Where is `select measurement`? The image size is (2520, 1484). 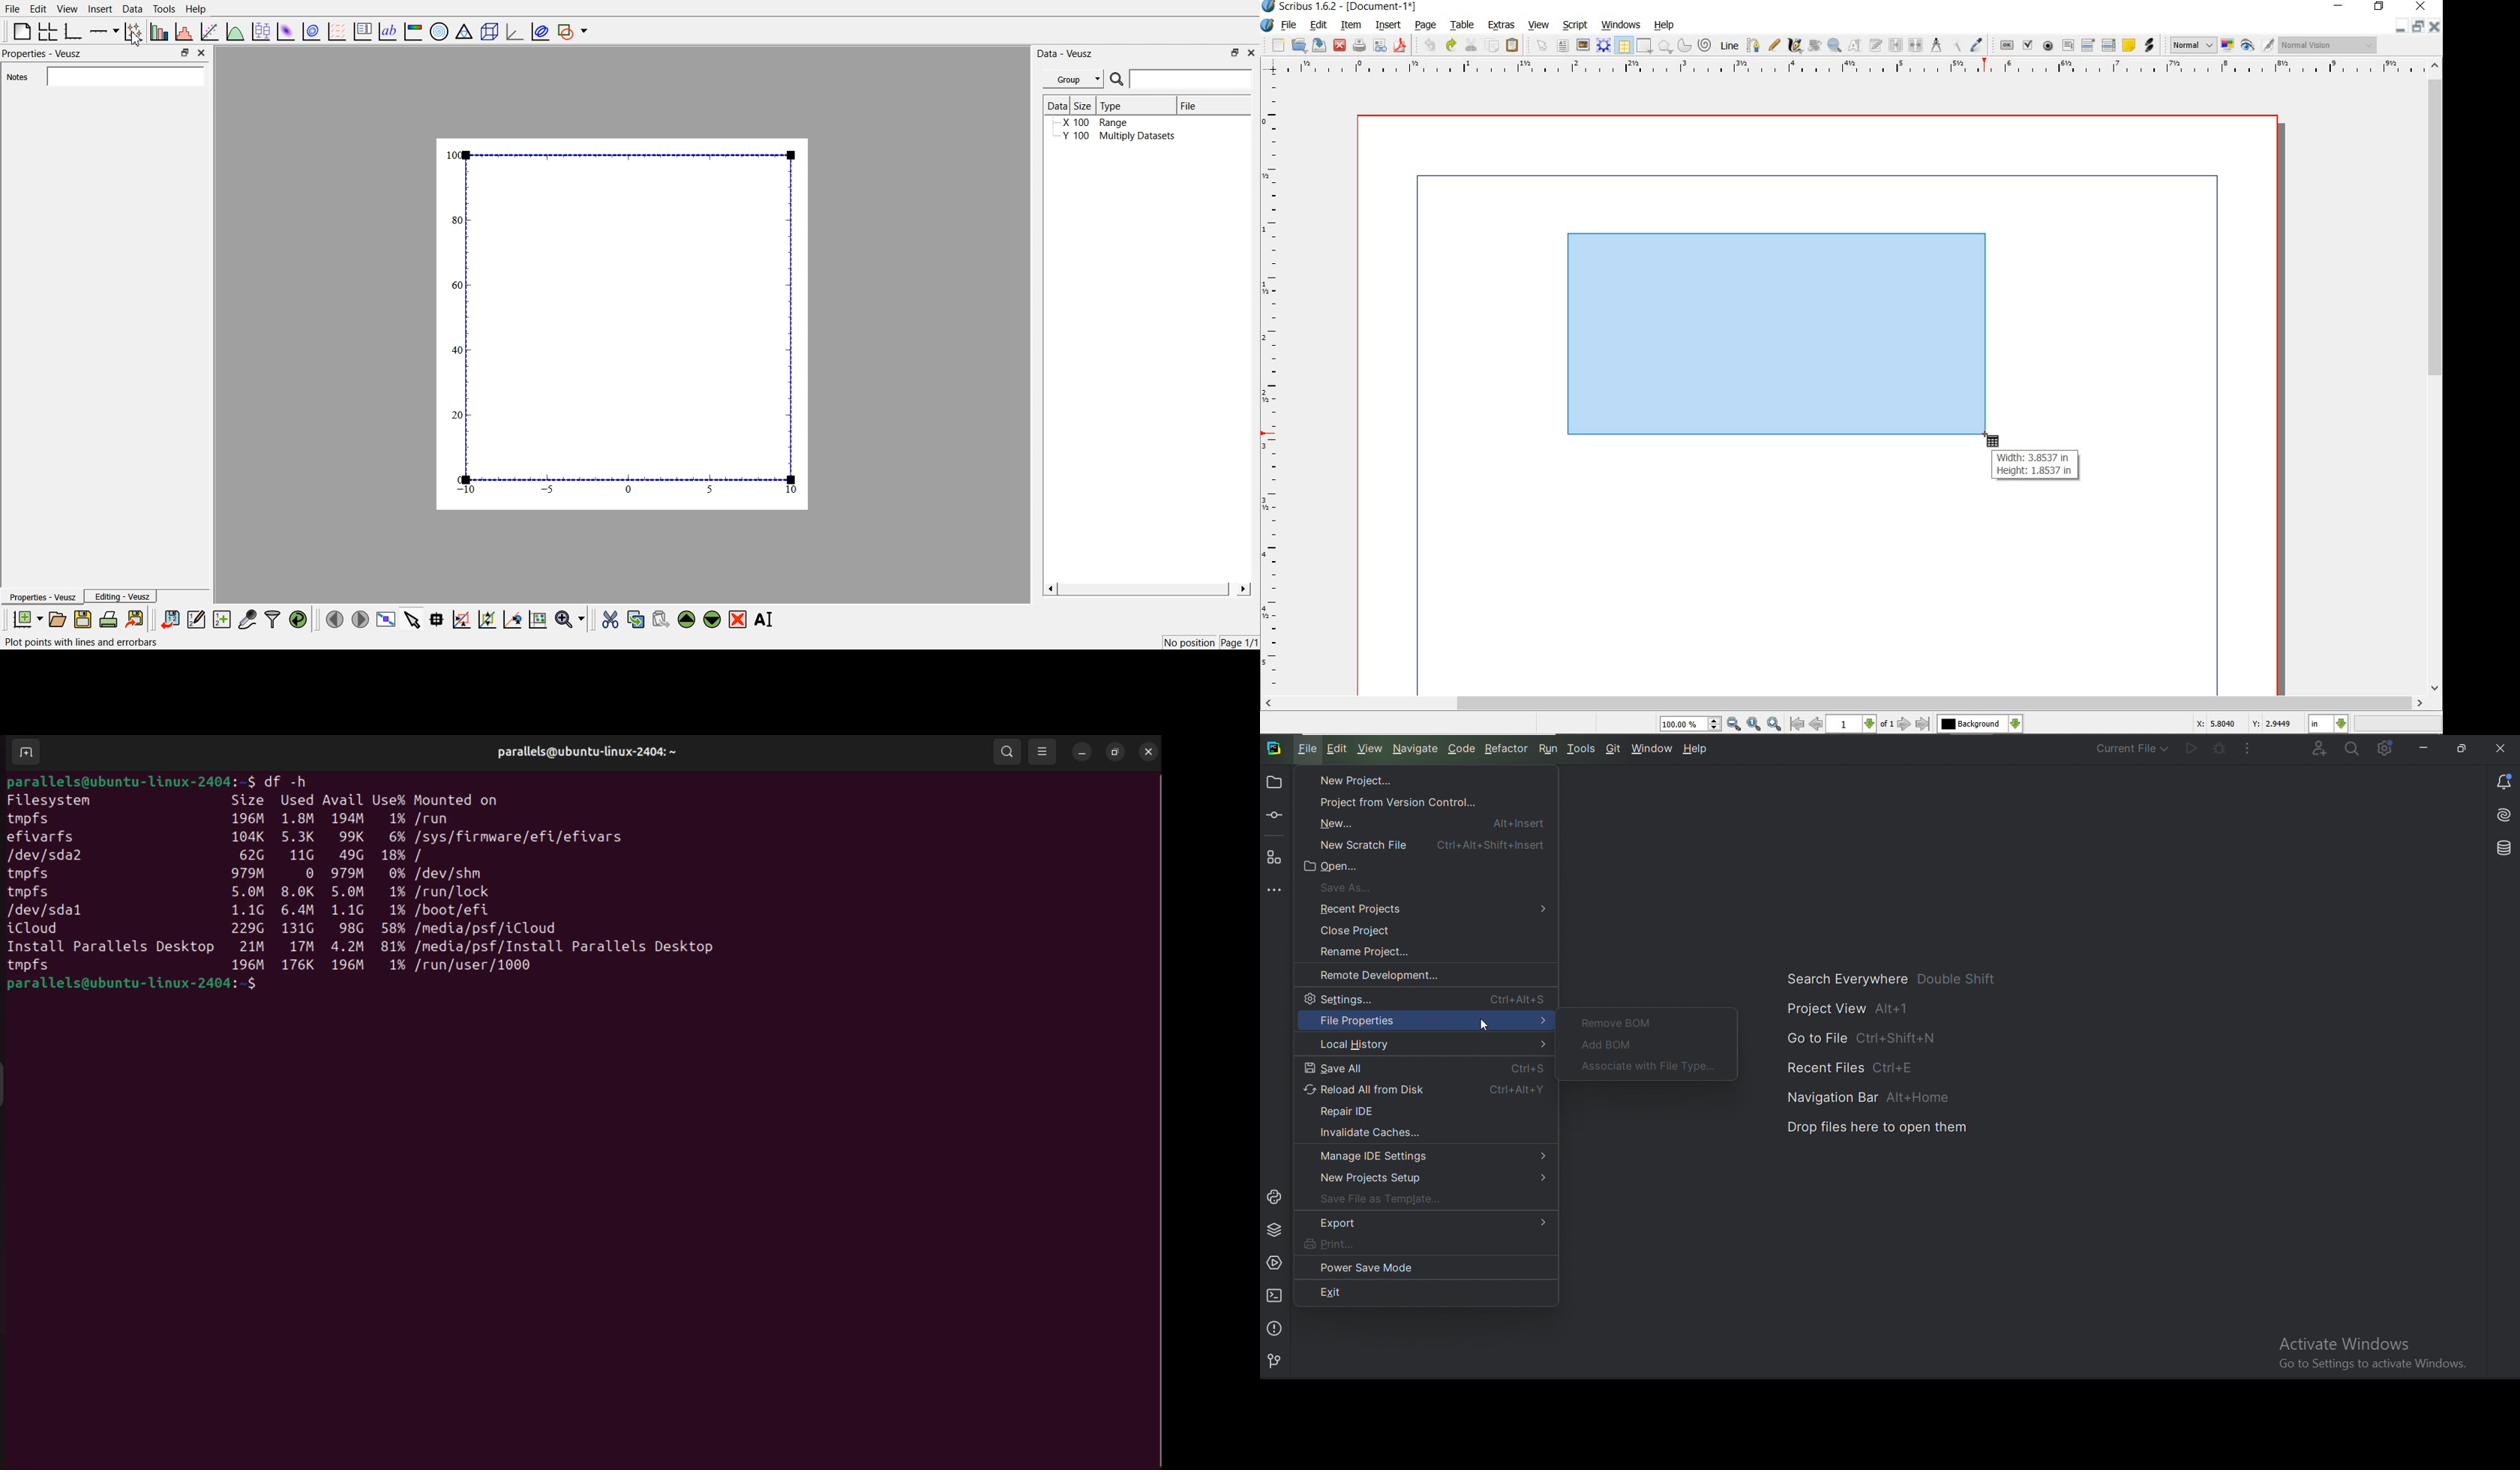 select measurement is located at coordinates (2329, 724).